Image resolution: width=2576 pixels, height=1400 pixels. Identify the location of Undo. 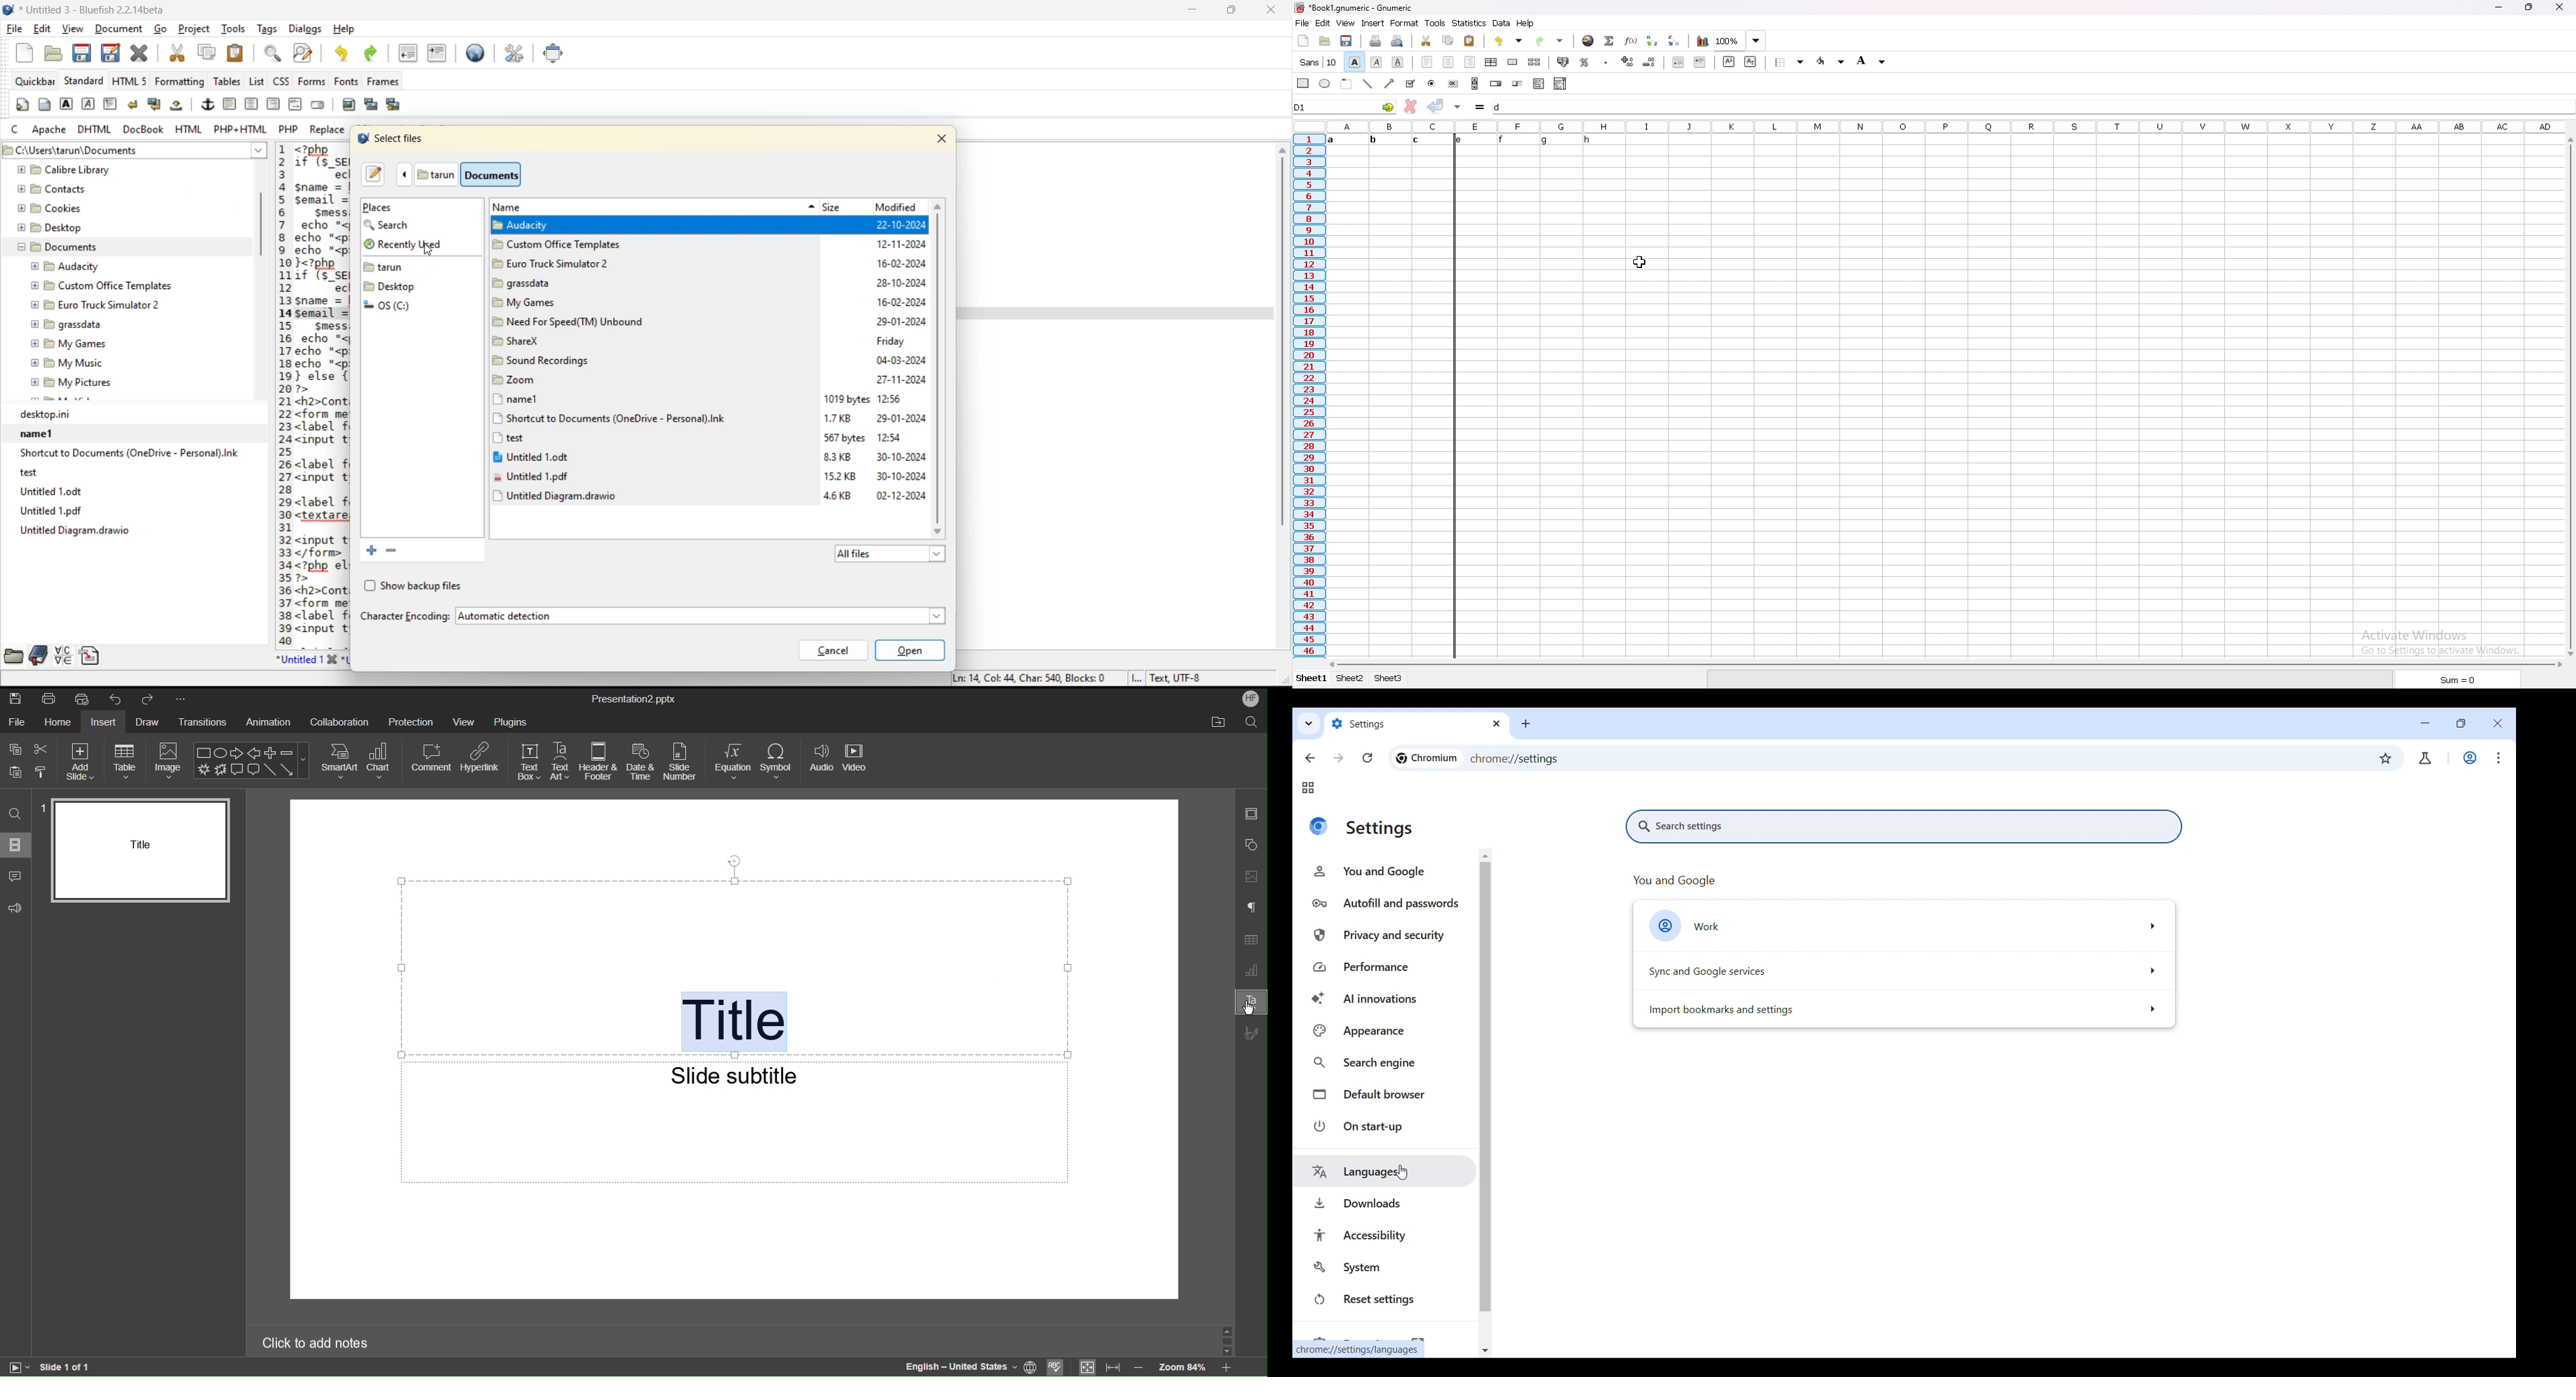
(116, 699).